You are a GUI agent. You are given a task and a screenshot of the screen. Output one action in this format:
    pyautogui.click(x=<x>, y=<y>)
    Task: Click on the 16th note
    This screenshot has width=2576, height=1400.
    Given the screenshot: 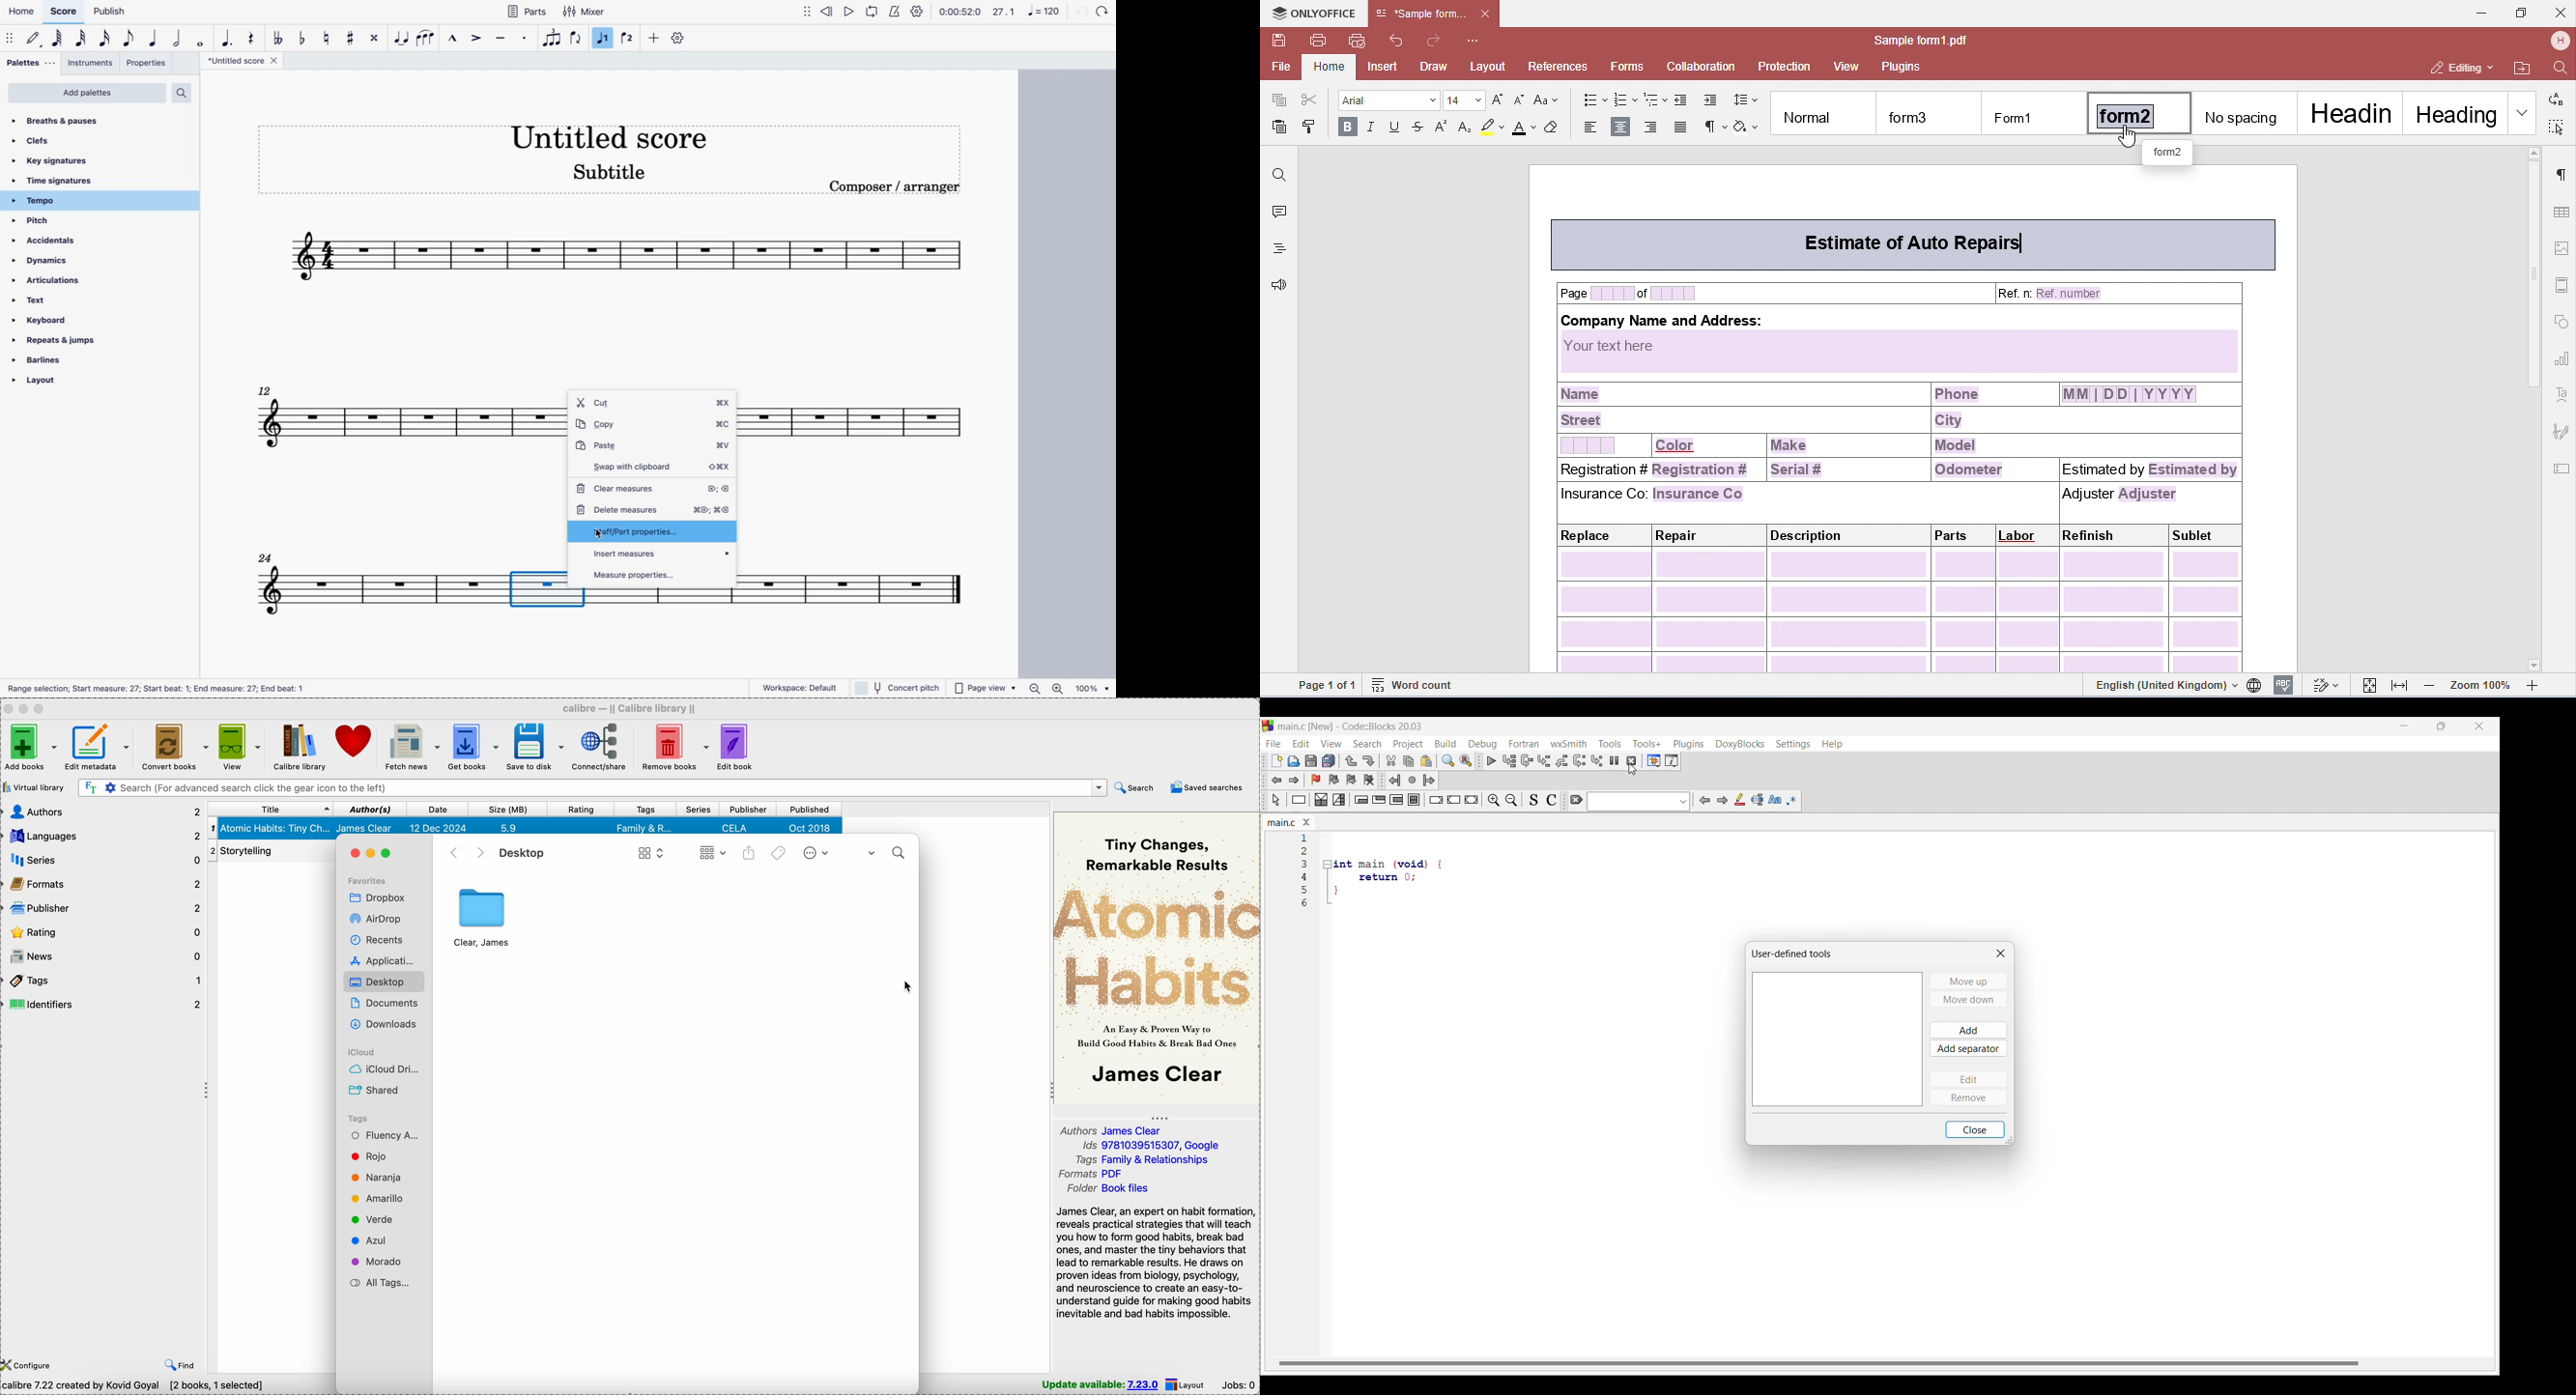 What is the action you would take?
    pyautogui.click(x=106, y=39)
    